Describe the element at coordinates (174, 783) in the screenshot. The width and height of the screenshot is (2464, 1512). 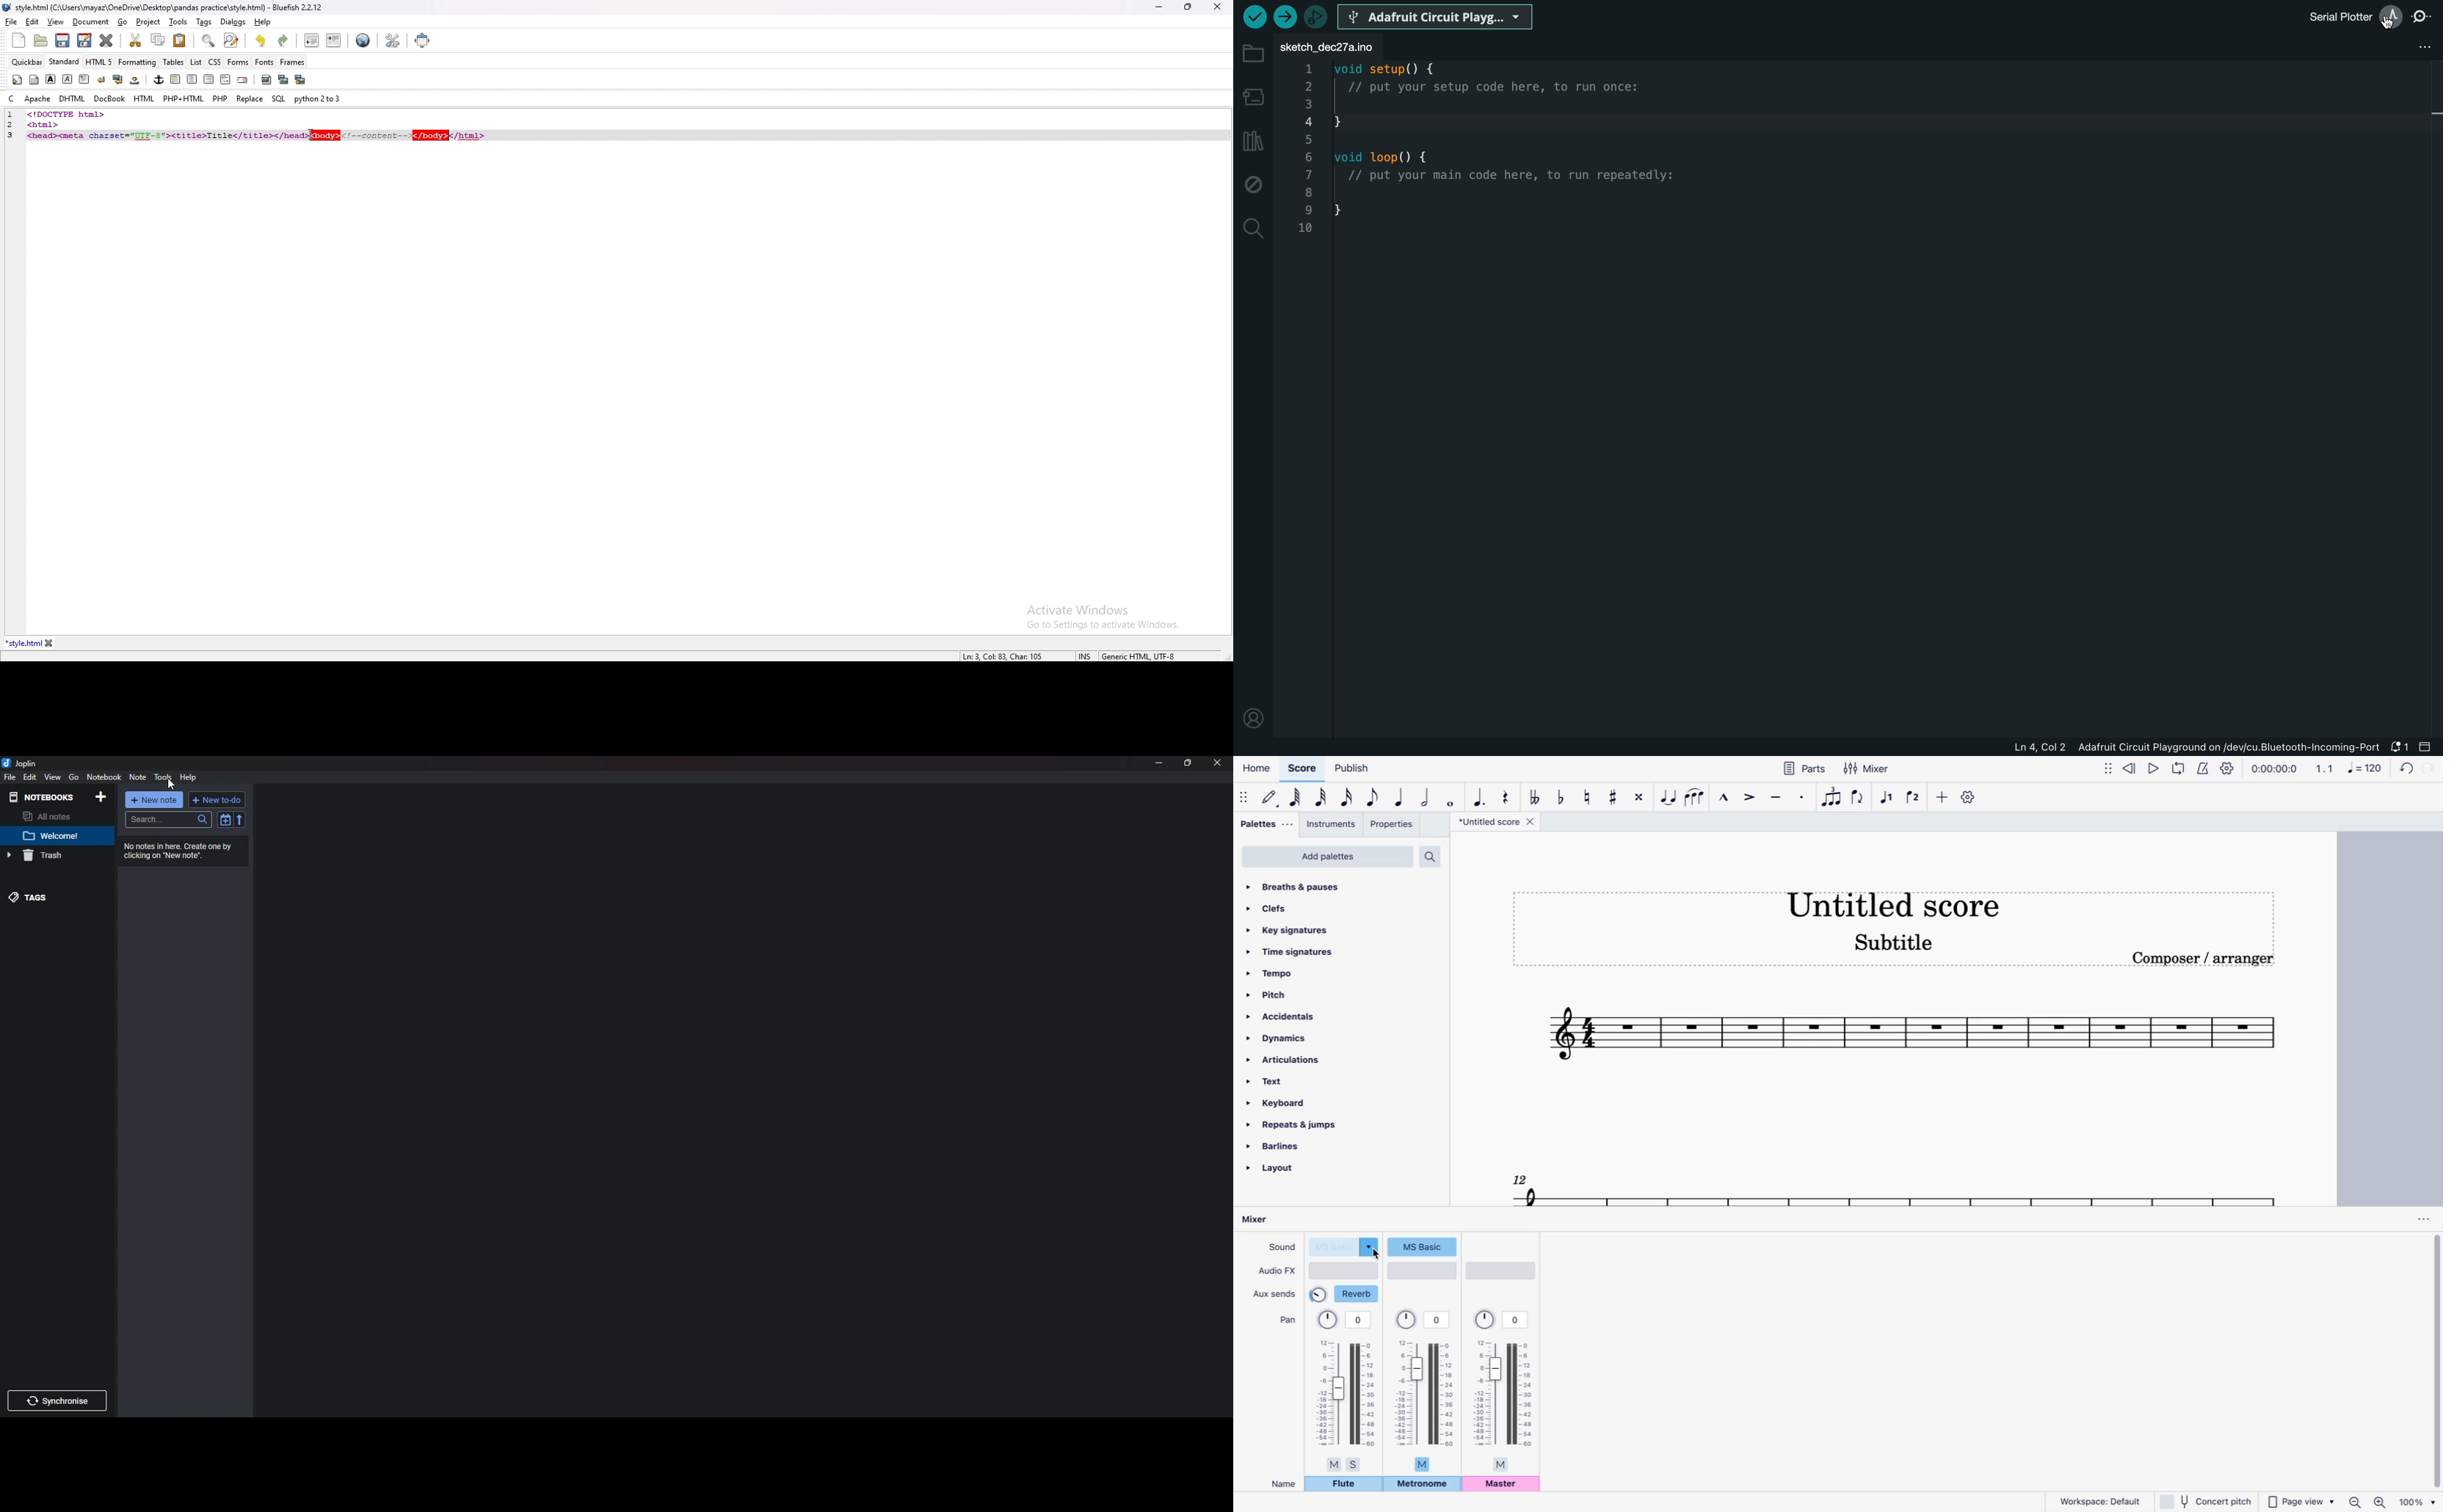
I see `cursor` at that location.